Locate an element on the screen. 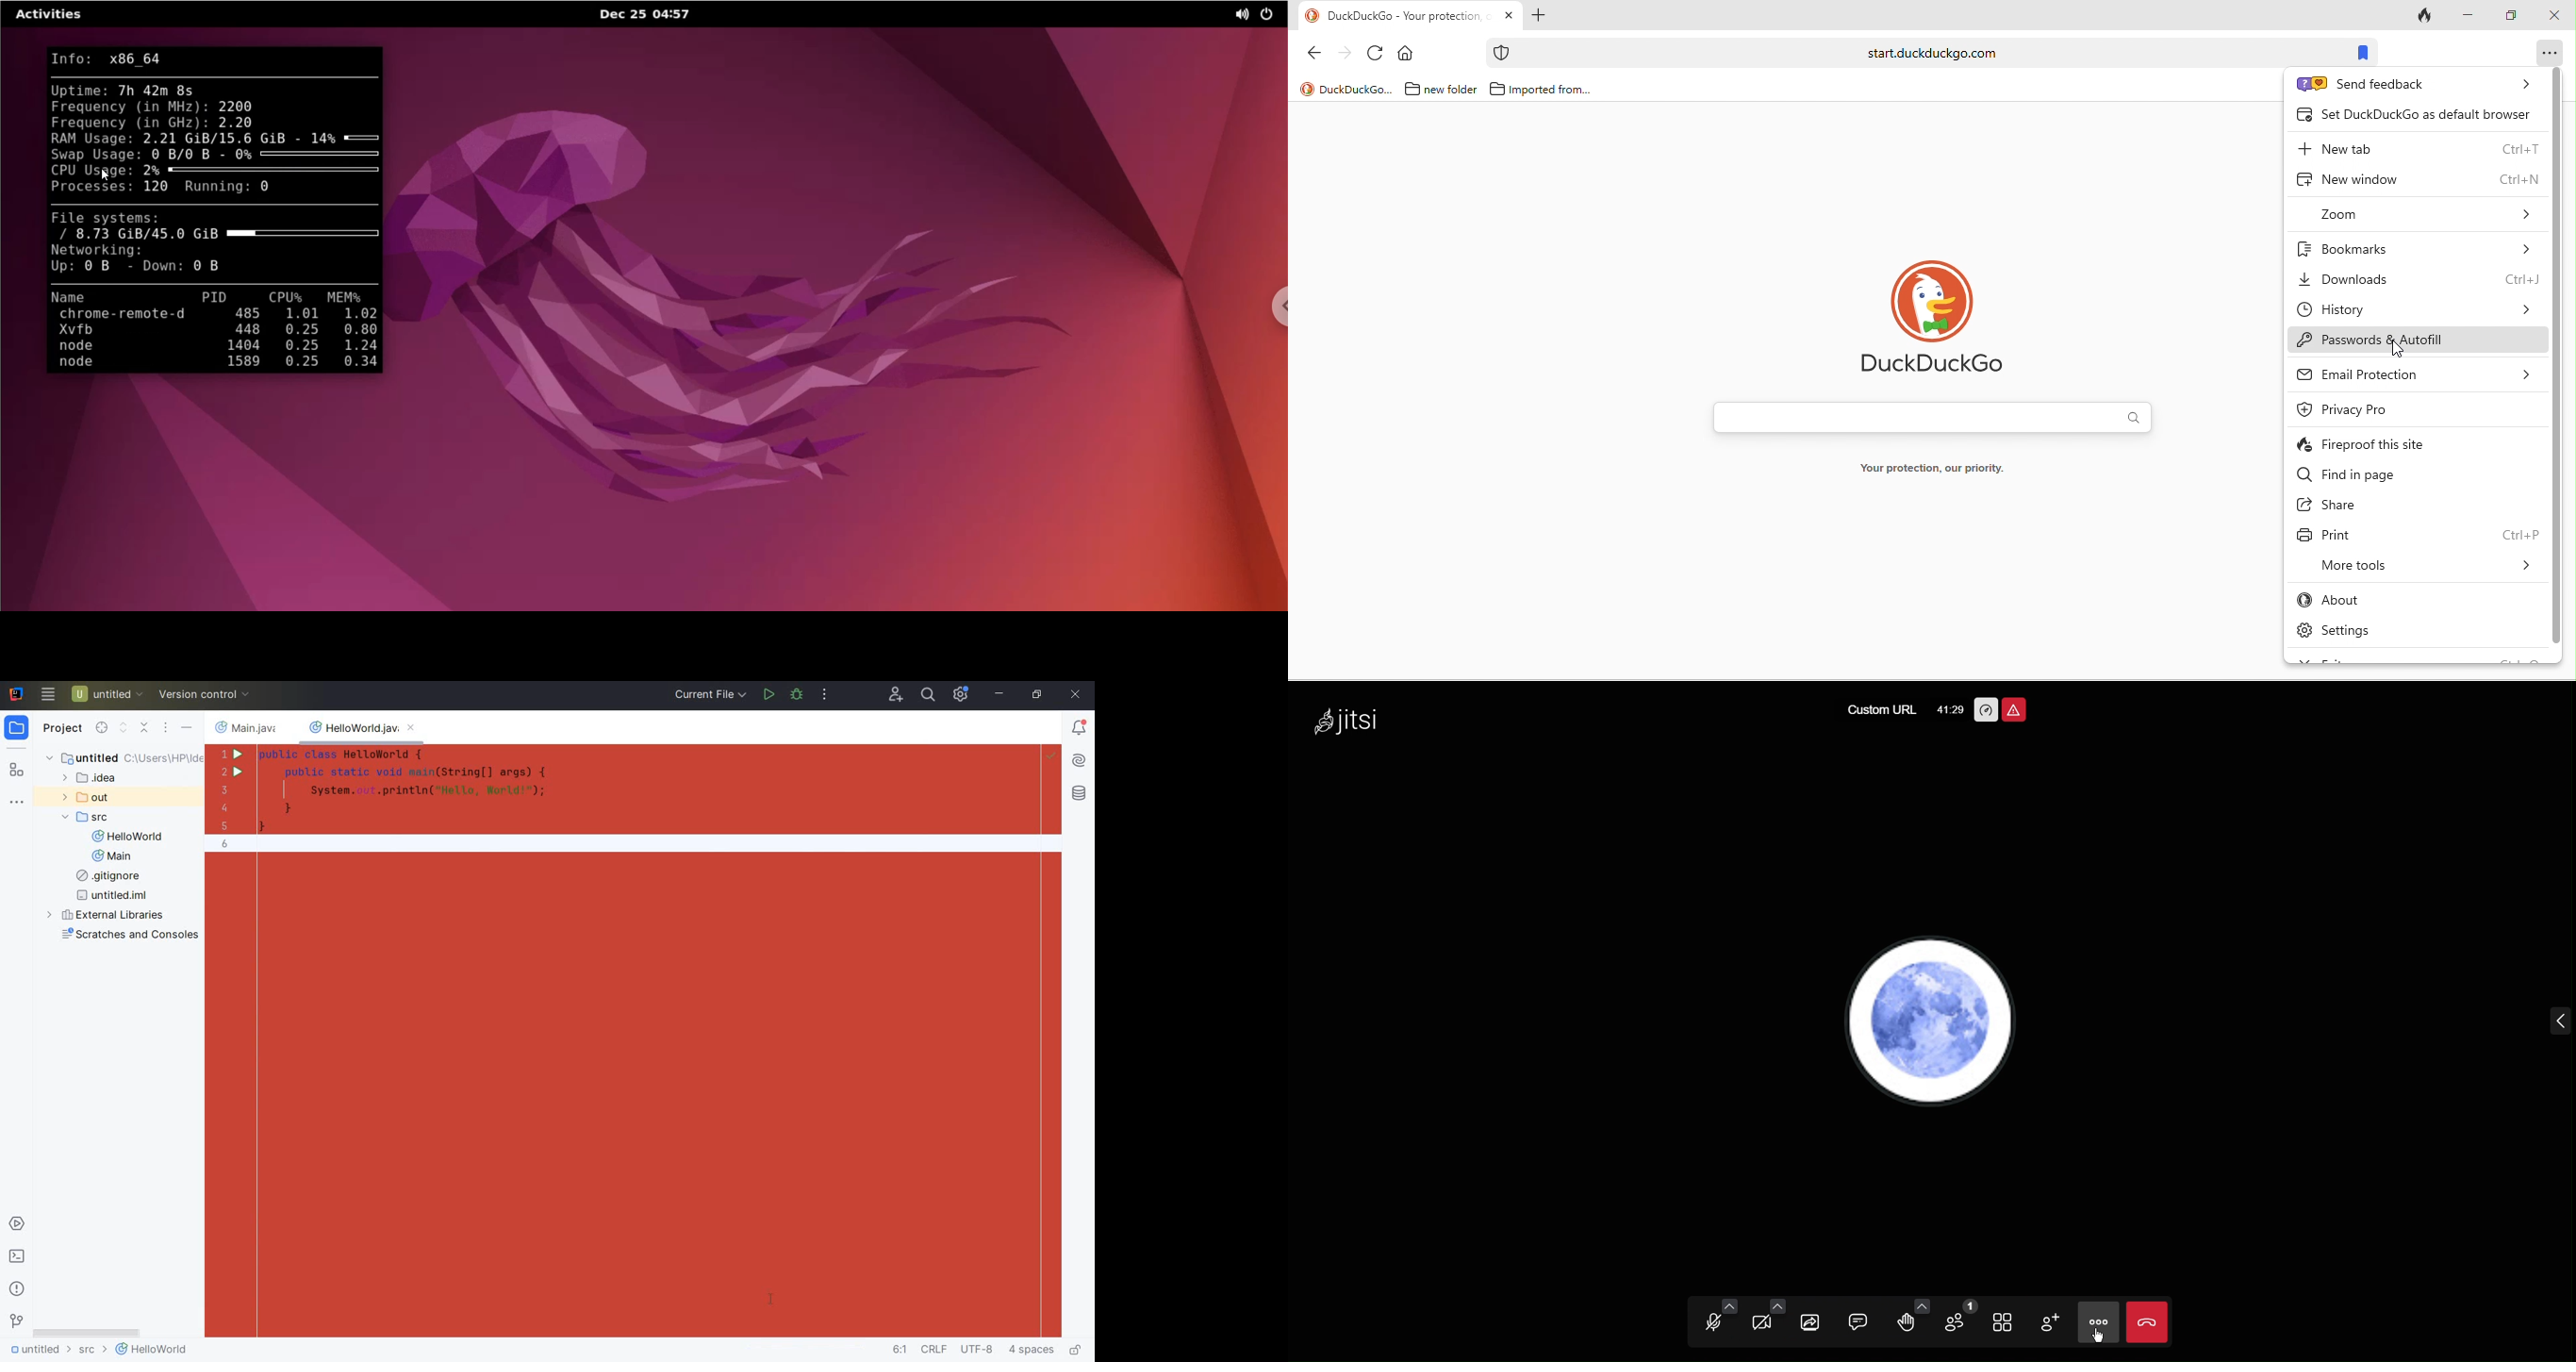  Highlight: All Problems is located at coordinates (1052, 757).